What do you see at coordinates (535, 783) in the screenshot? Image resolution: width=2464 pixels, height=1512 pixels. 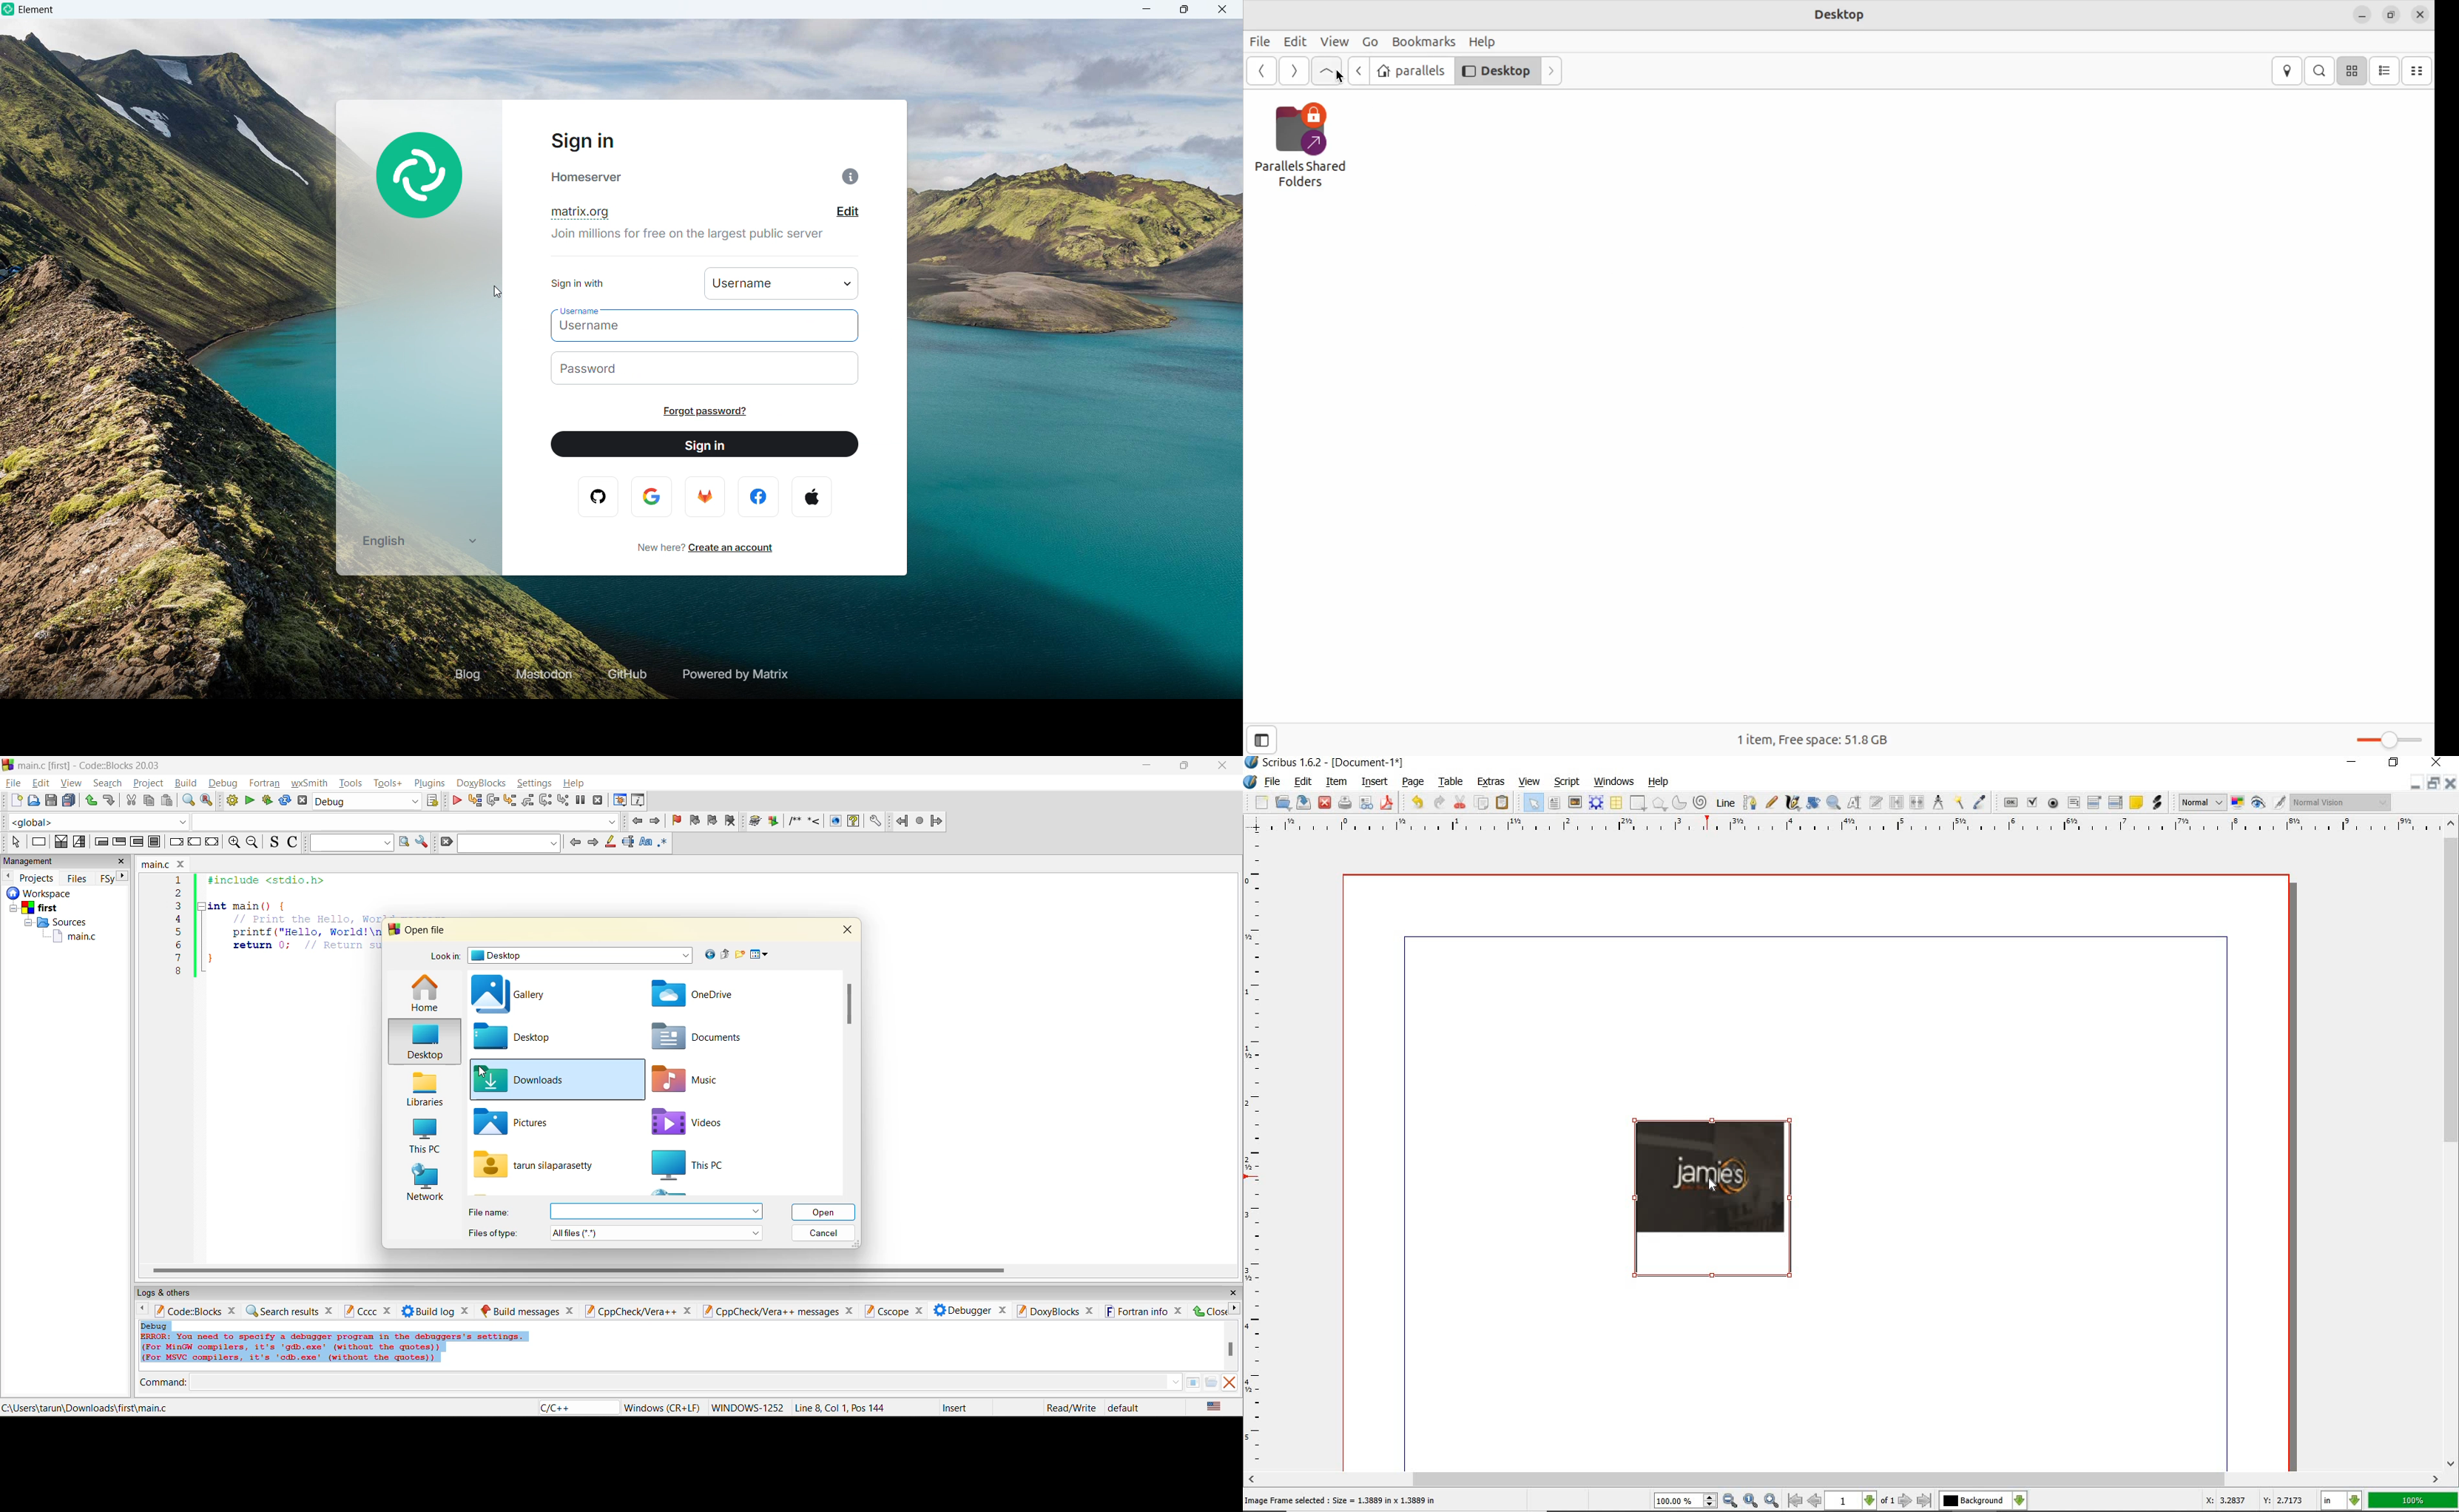 I see `settings` at bounding box center [535, 783].